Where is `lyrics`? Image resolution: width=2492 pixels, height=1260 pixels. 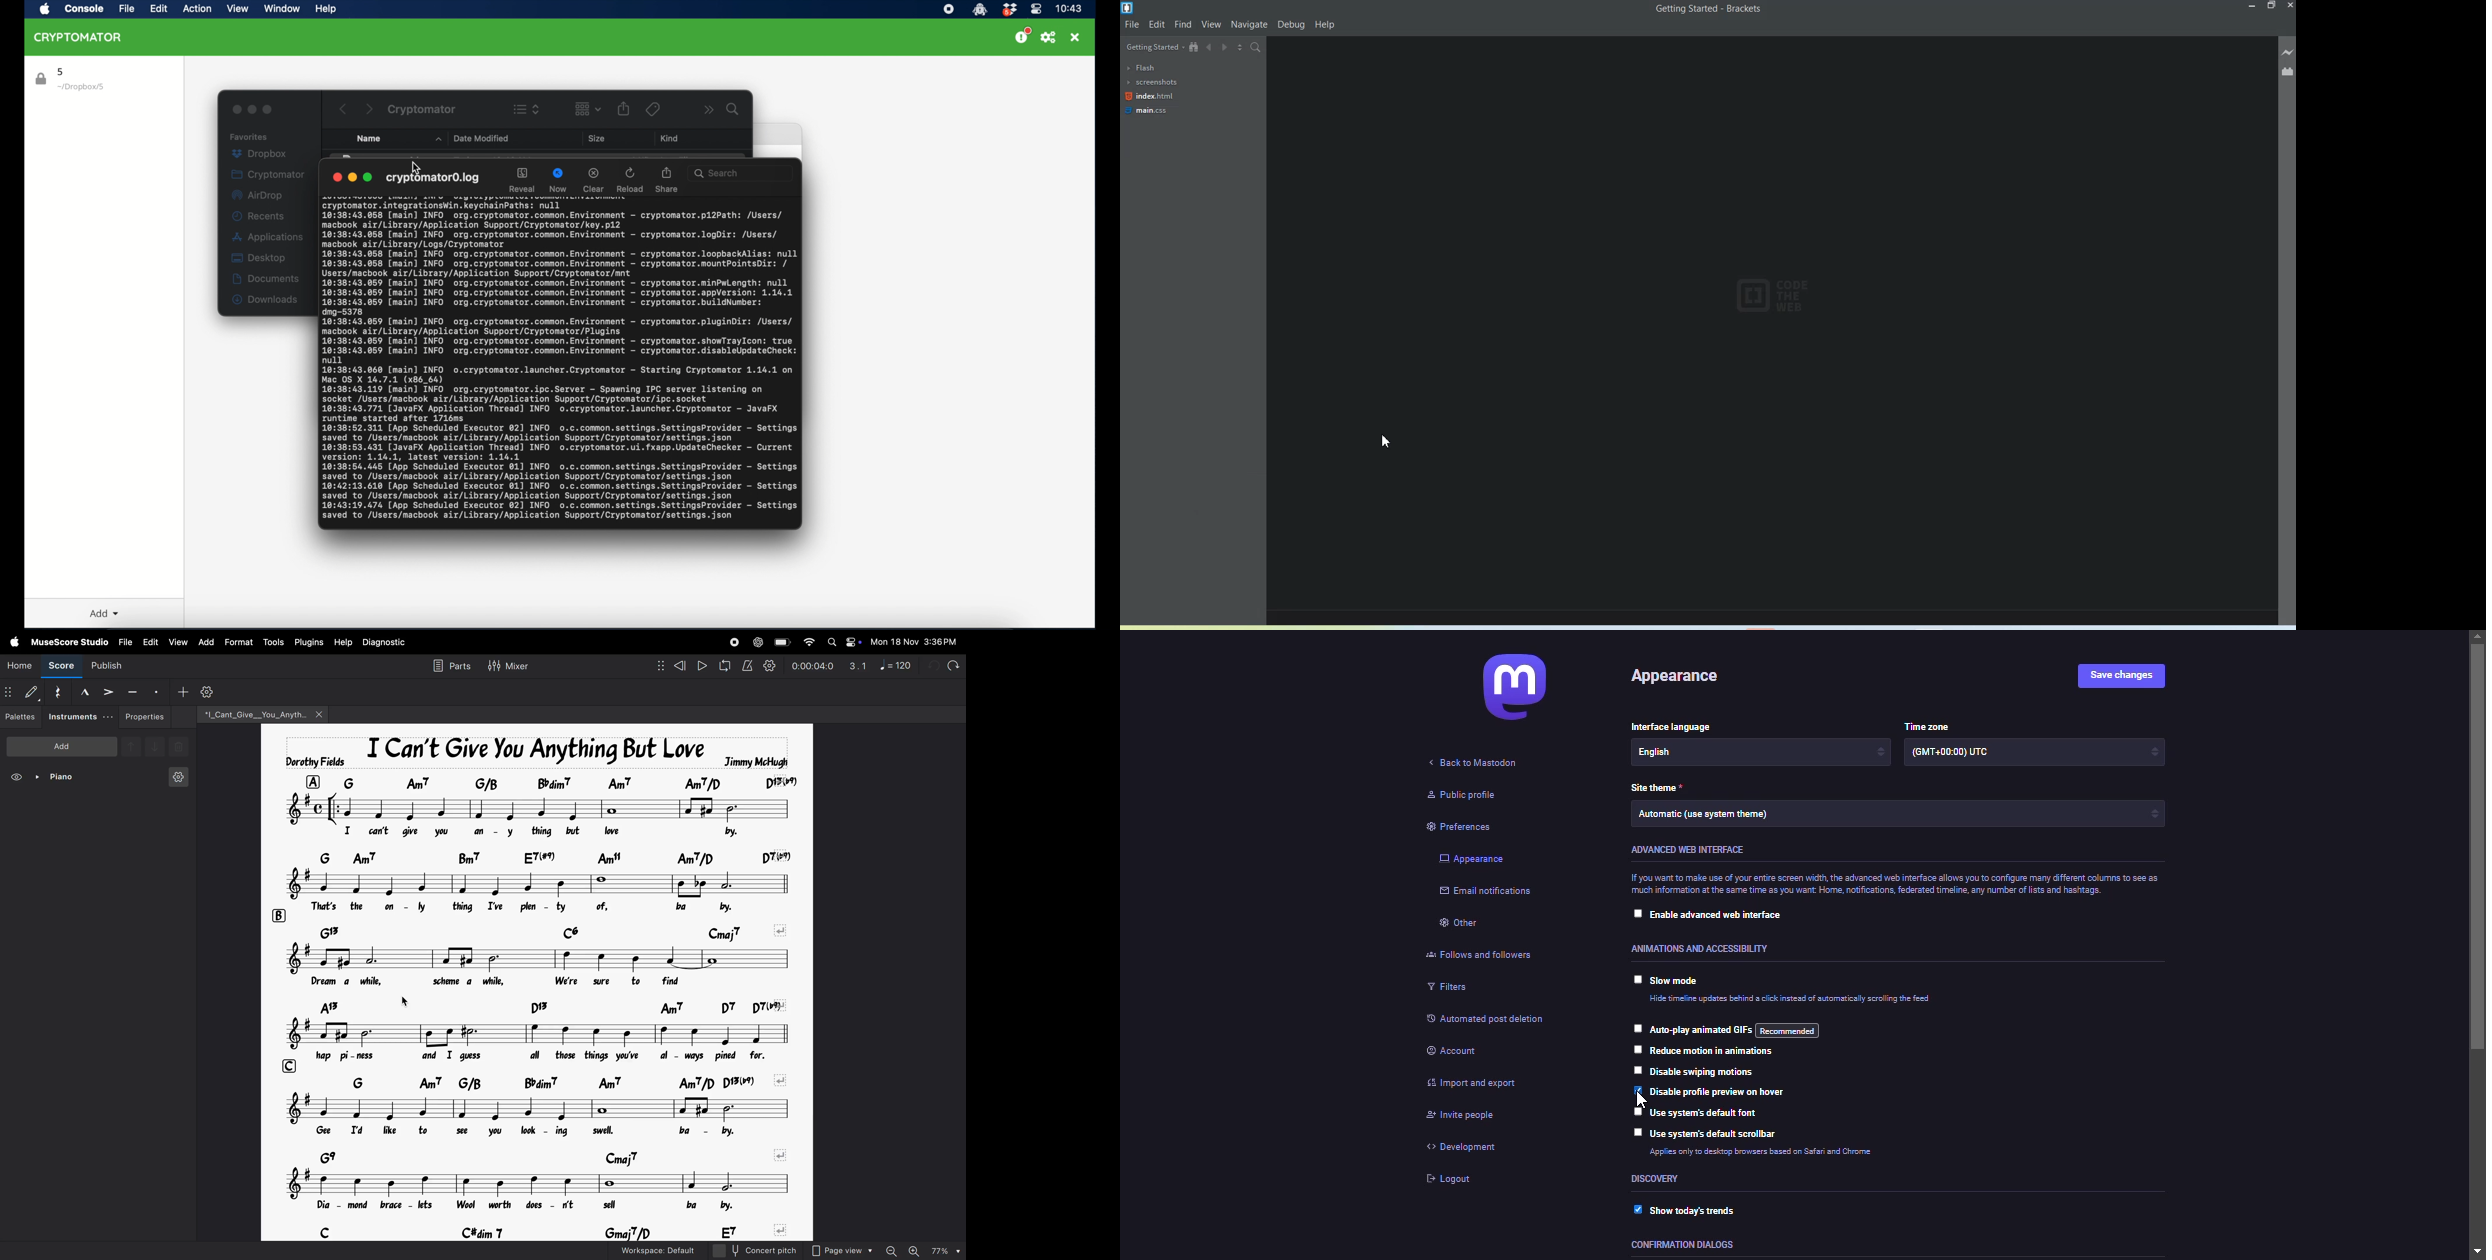 lyrics is located at coordinates (555, 1208).